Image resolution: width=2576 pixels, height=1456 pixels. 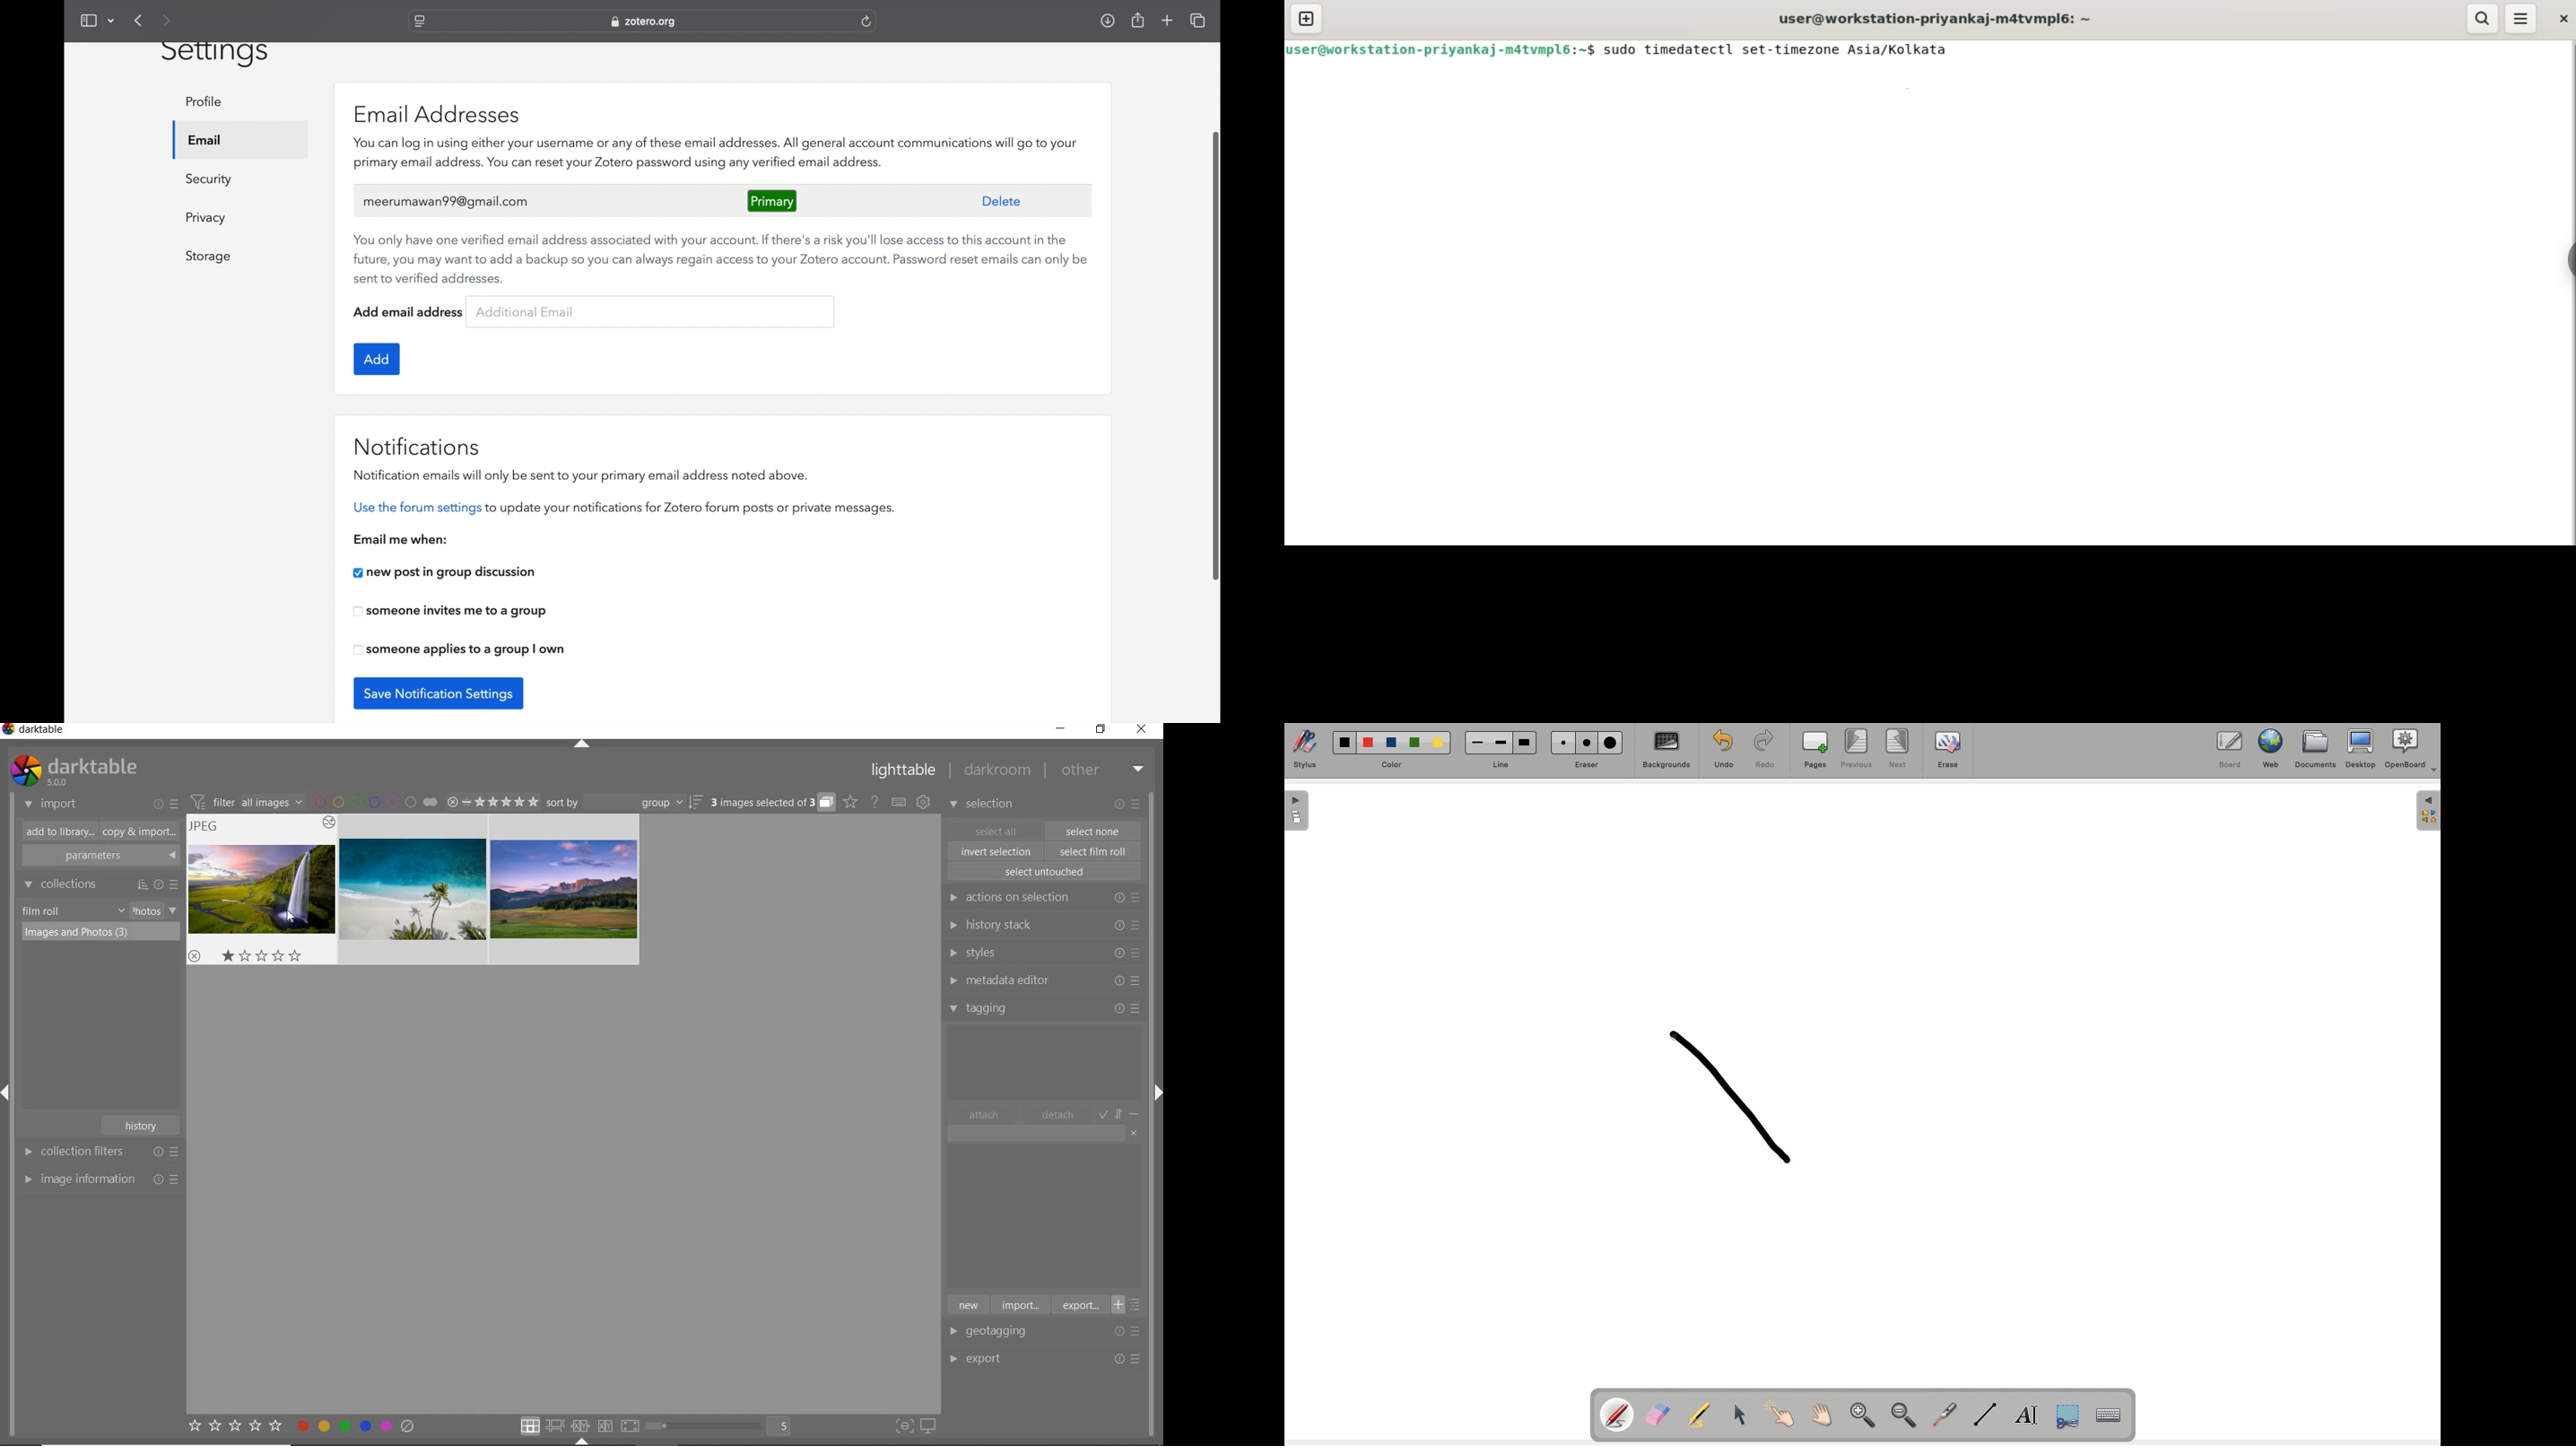 I want to click on show global preferences, so click(x=923, y=803).